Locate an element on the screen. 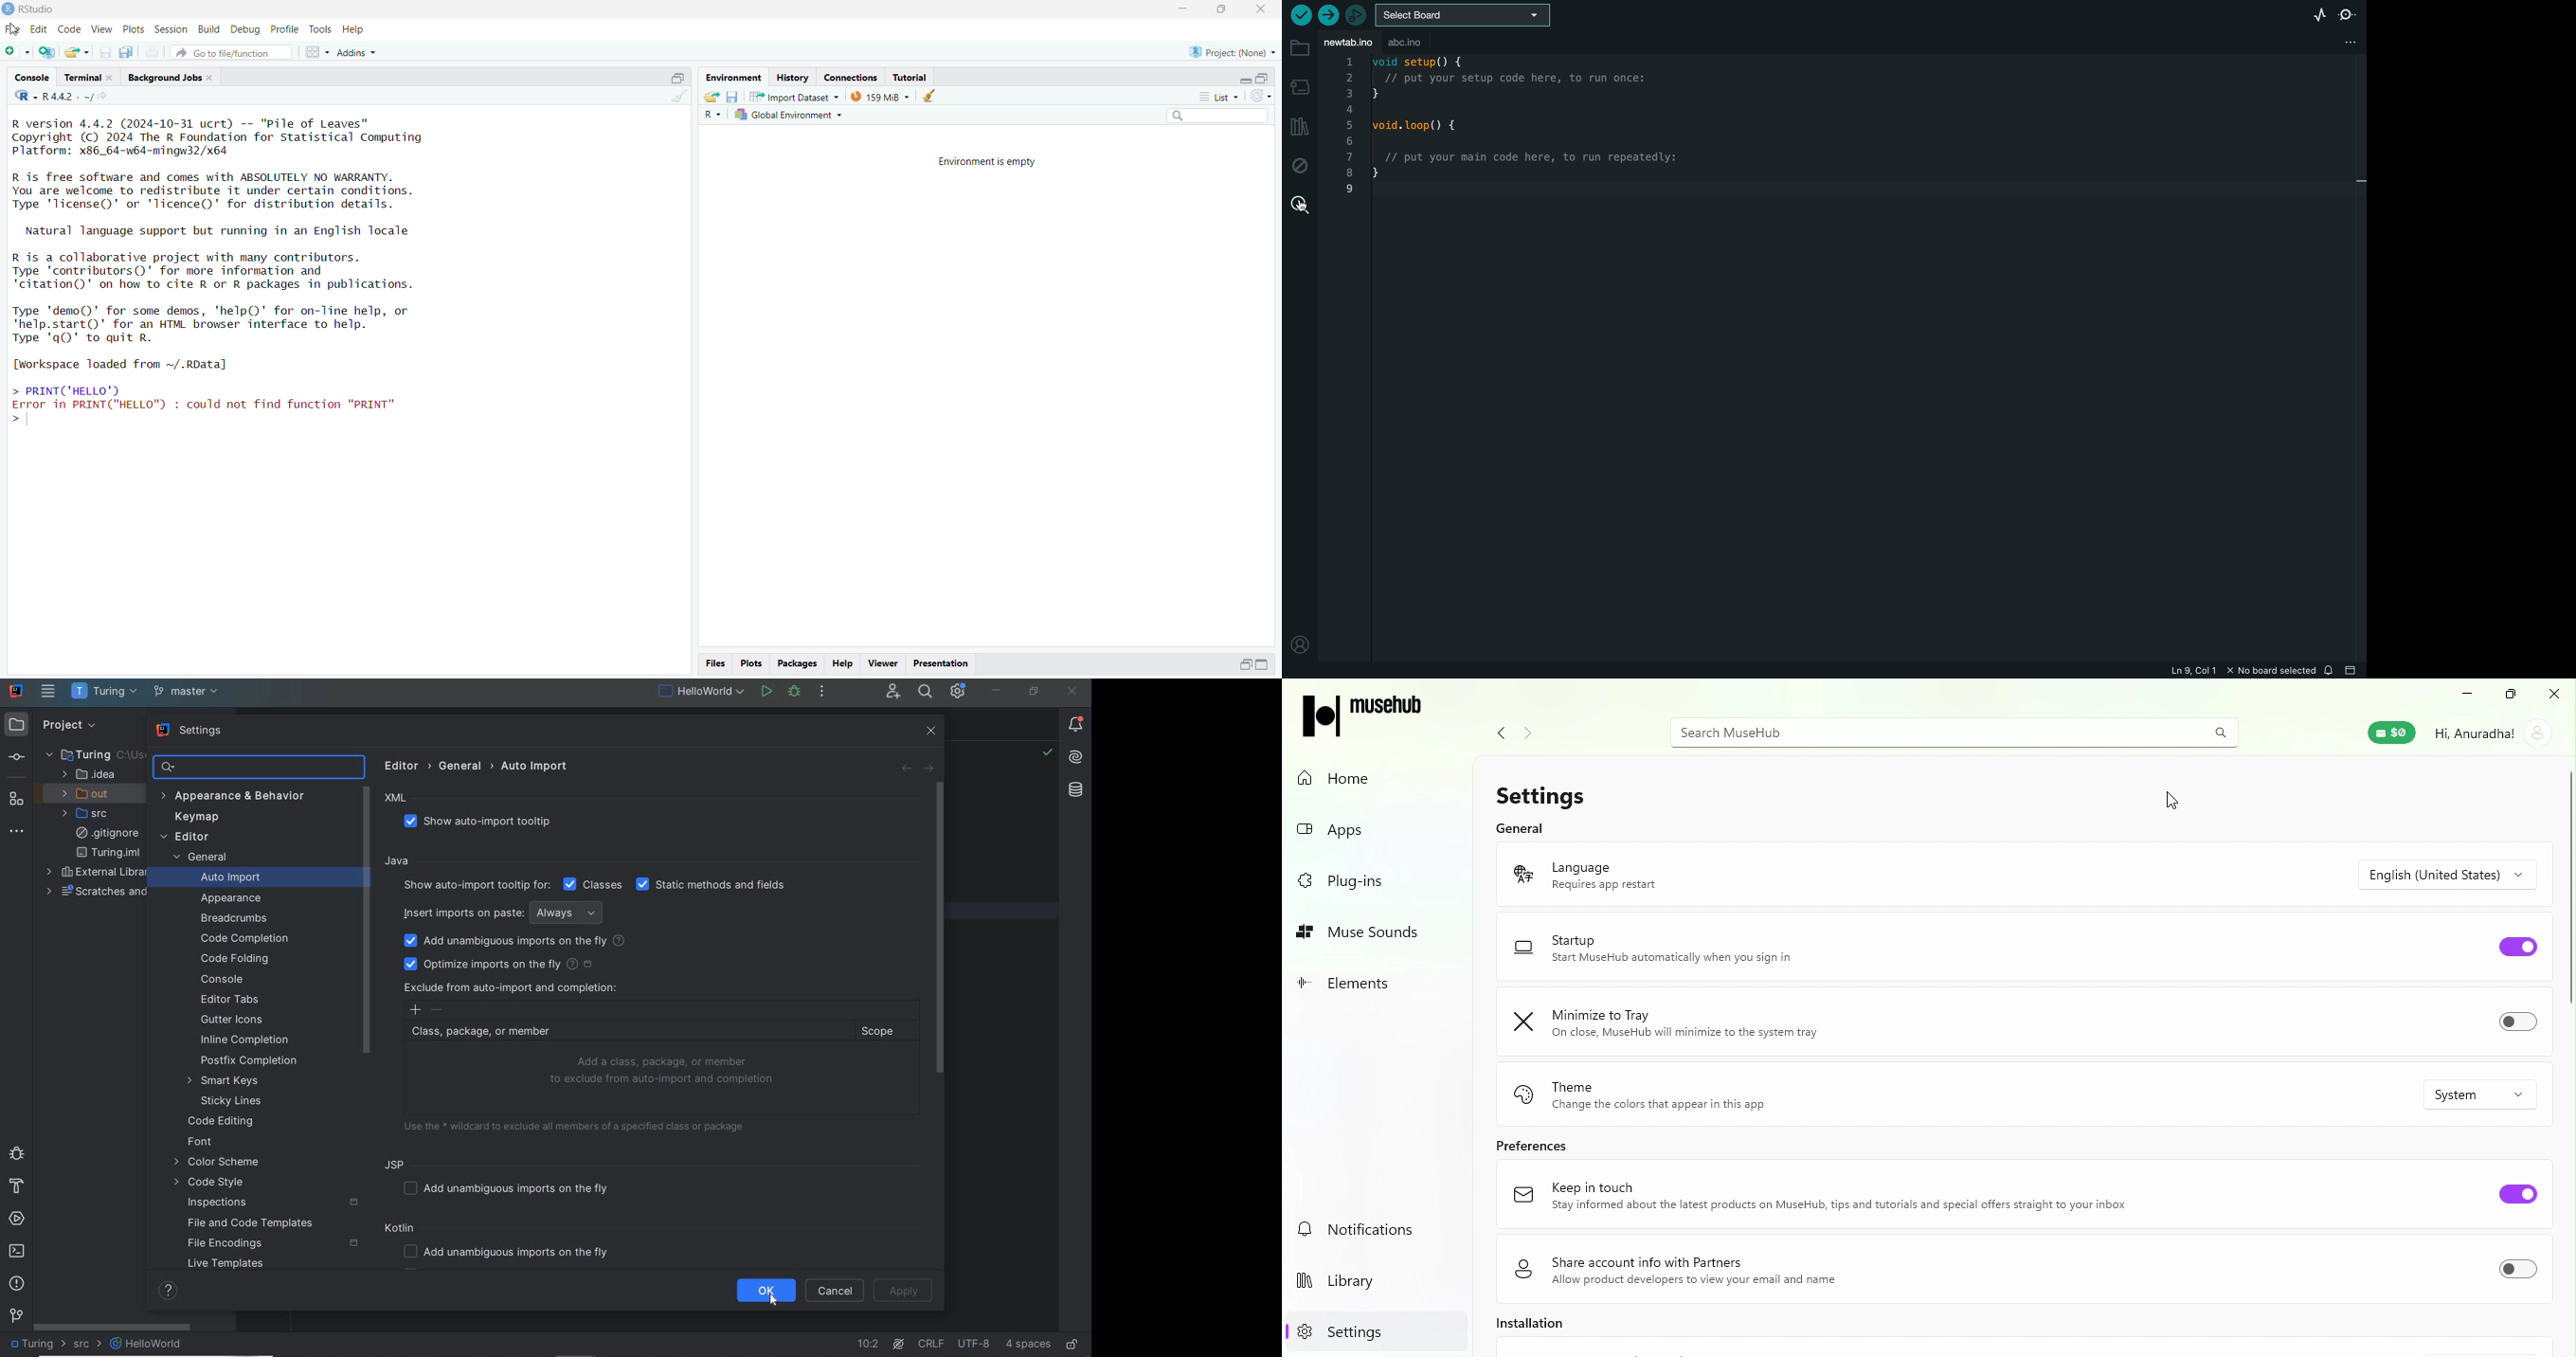 The image size is (2576, 1372). print current file is located at coordinates (153, 53).